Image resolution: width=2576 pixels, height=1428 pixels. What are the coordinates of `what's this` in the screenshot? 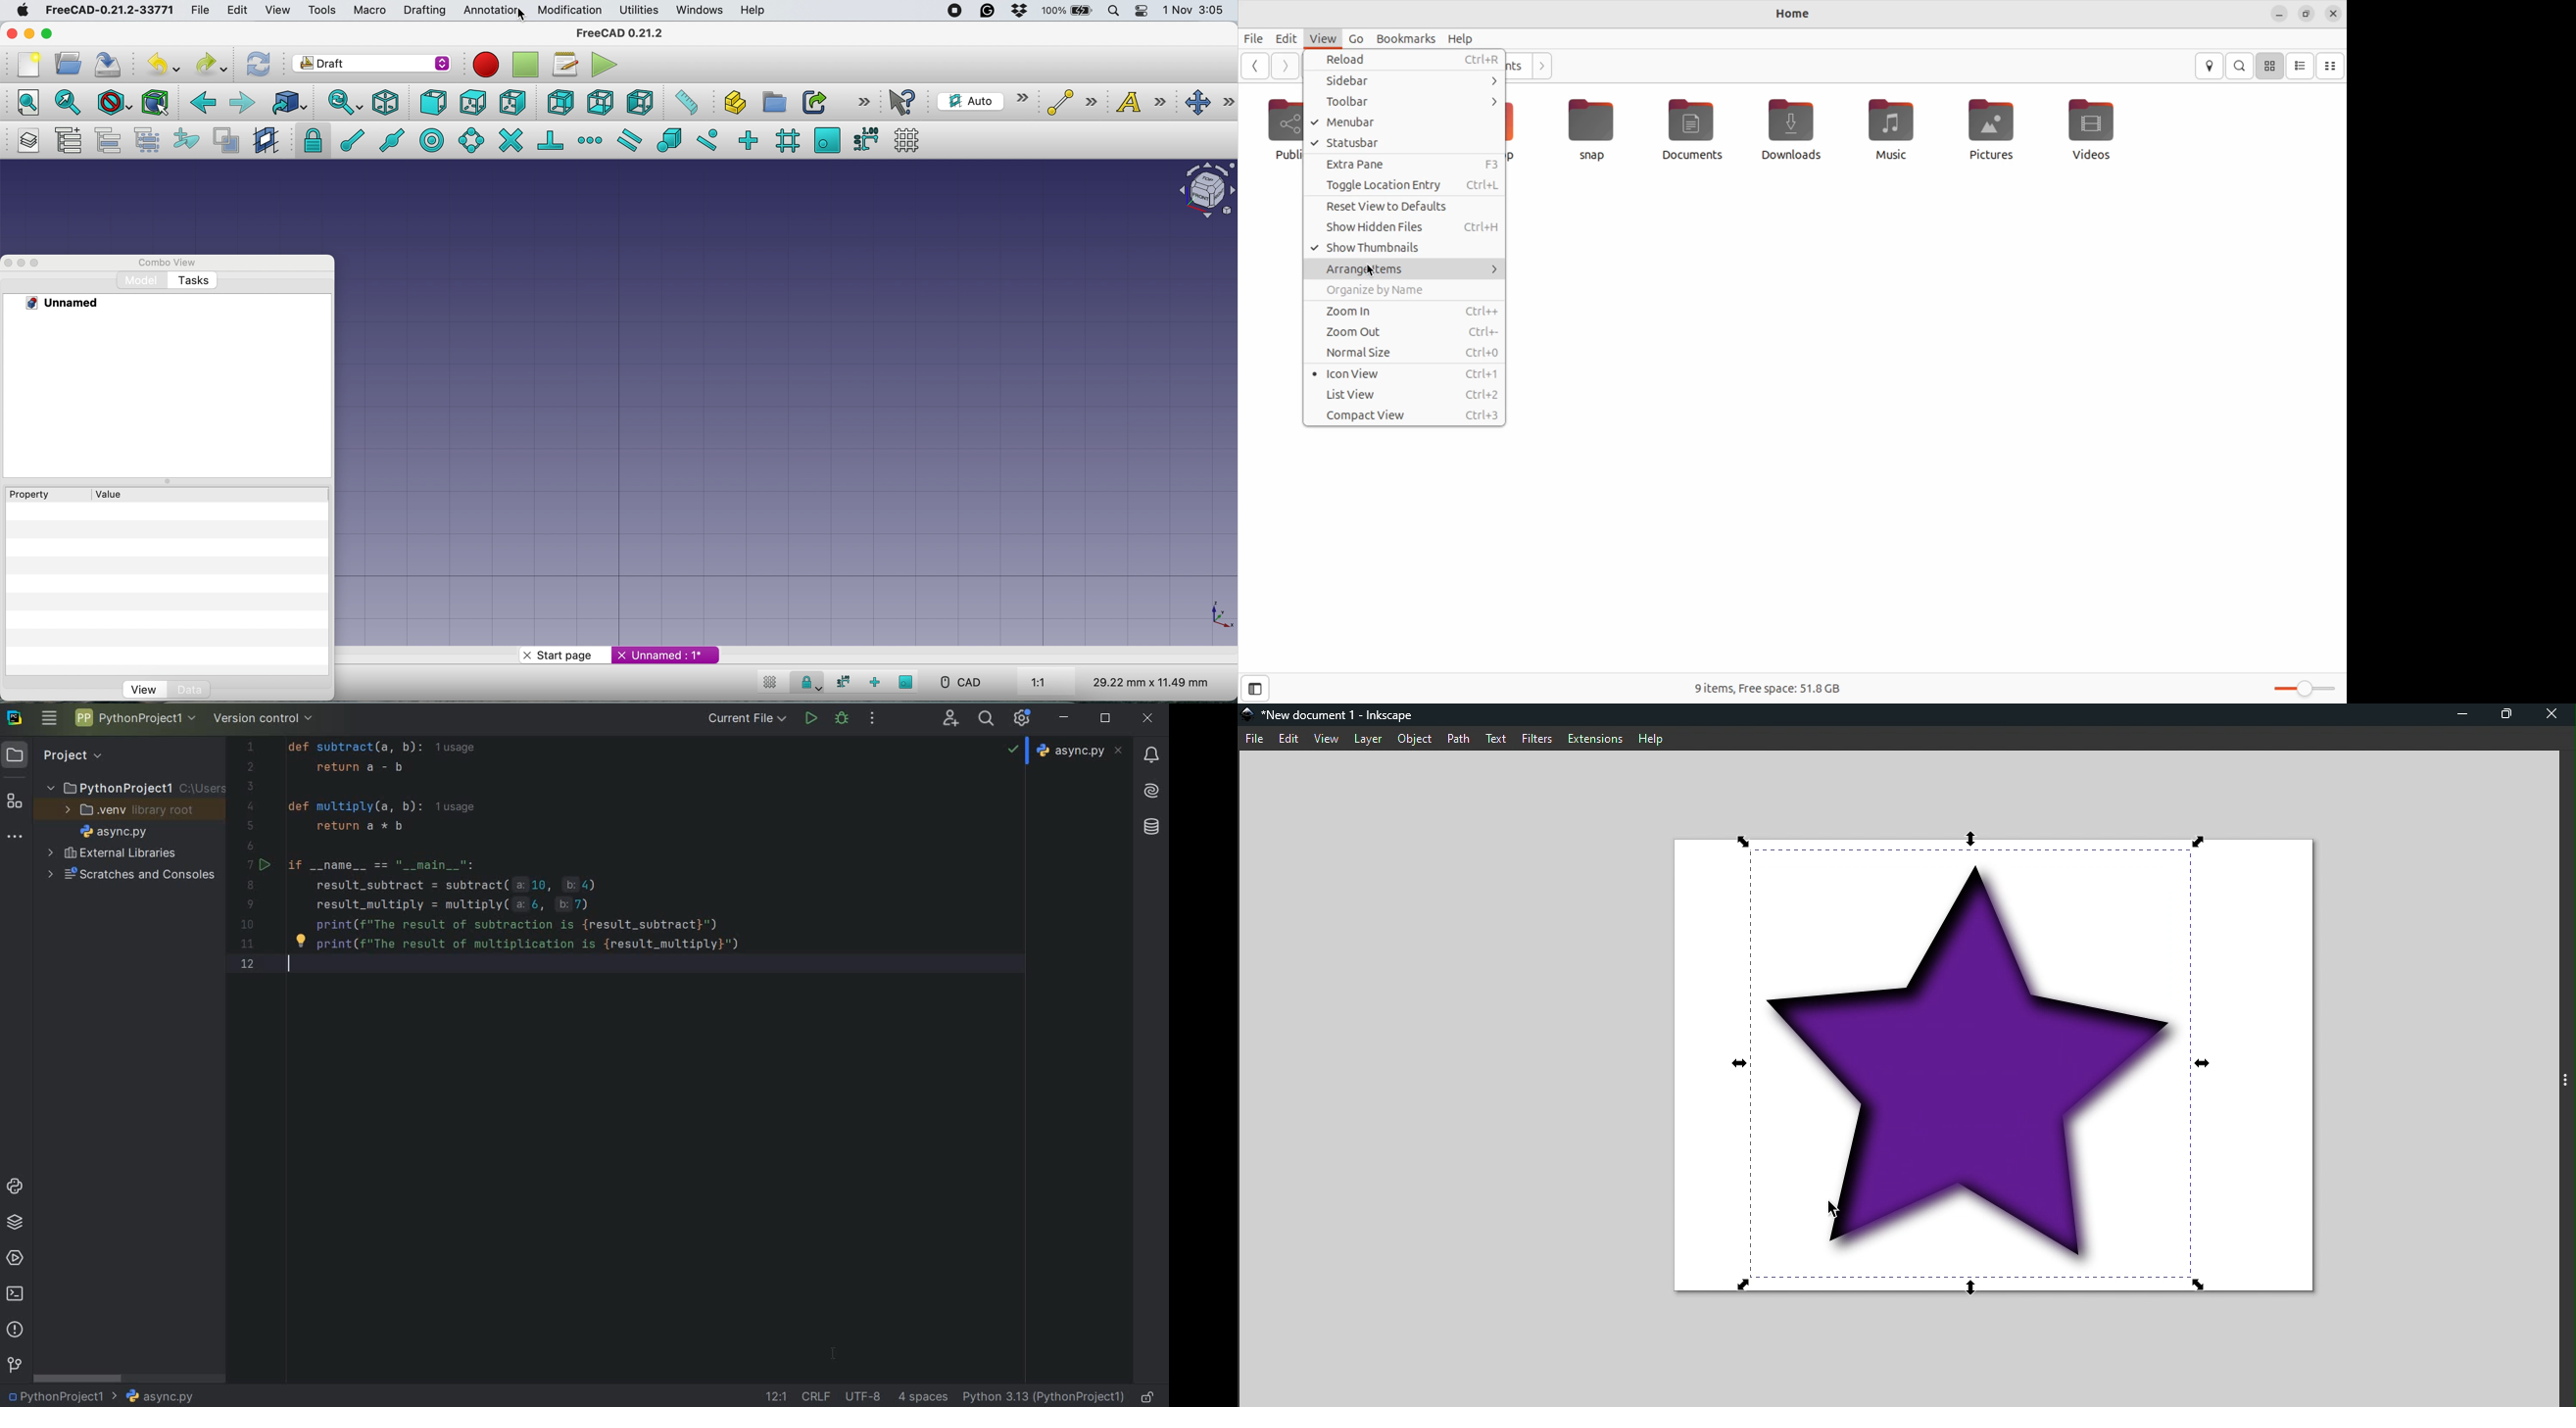 It's located at (902, 101).